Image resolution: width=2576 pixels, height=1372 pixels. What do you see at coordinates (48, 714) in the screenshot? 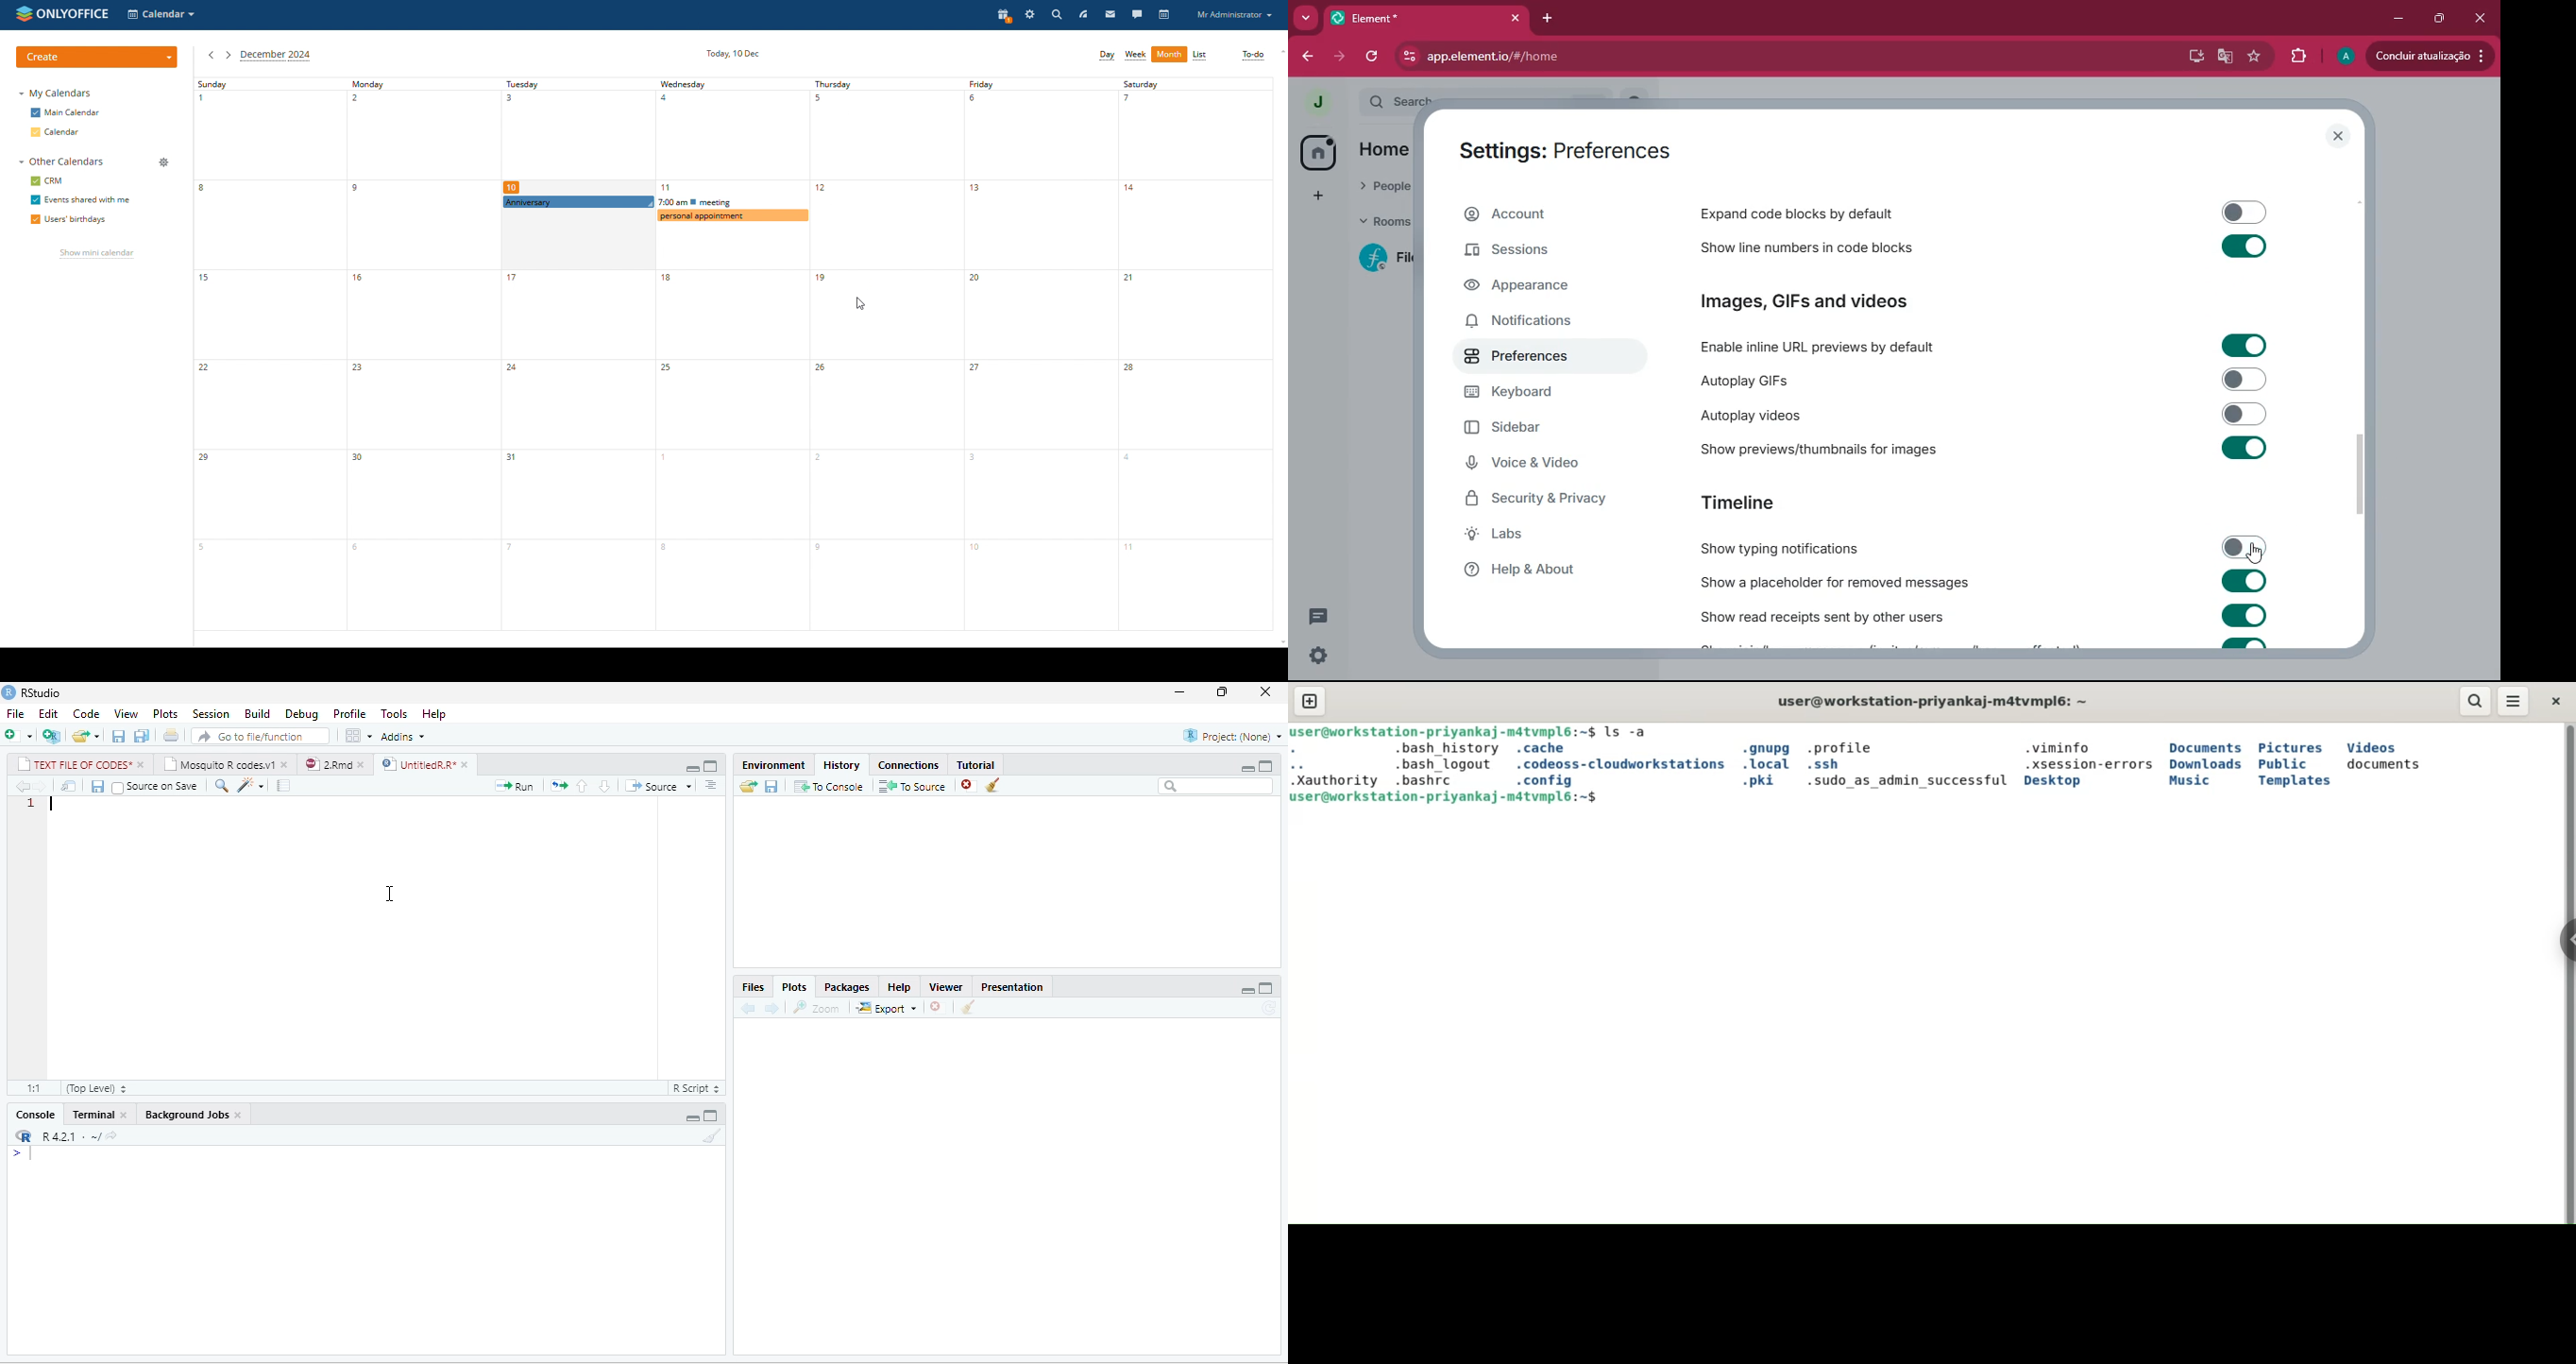
I see `Edit` at bounding box center [48, 714].